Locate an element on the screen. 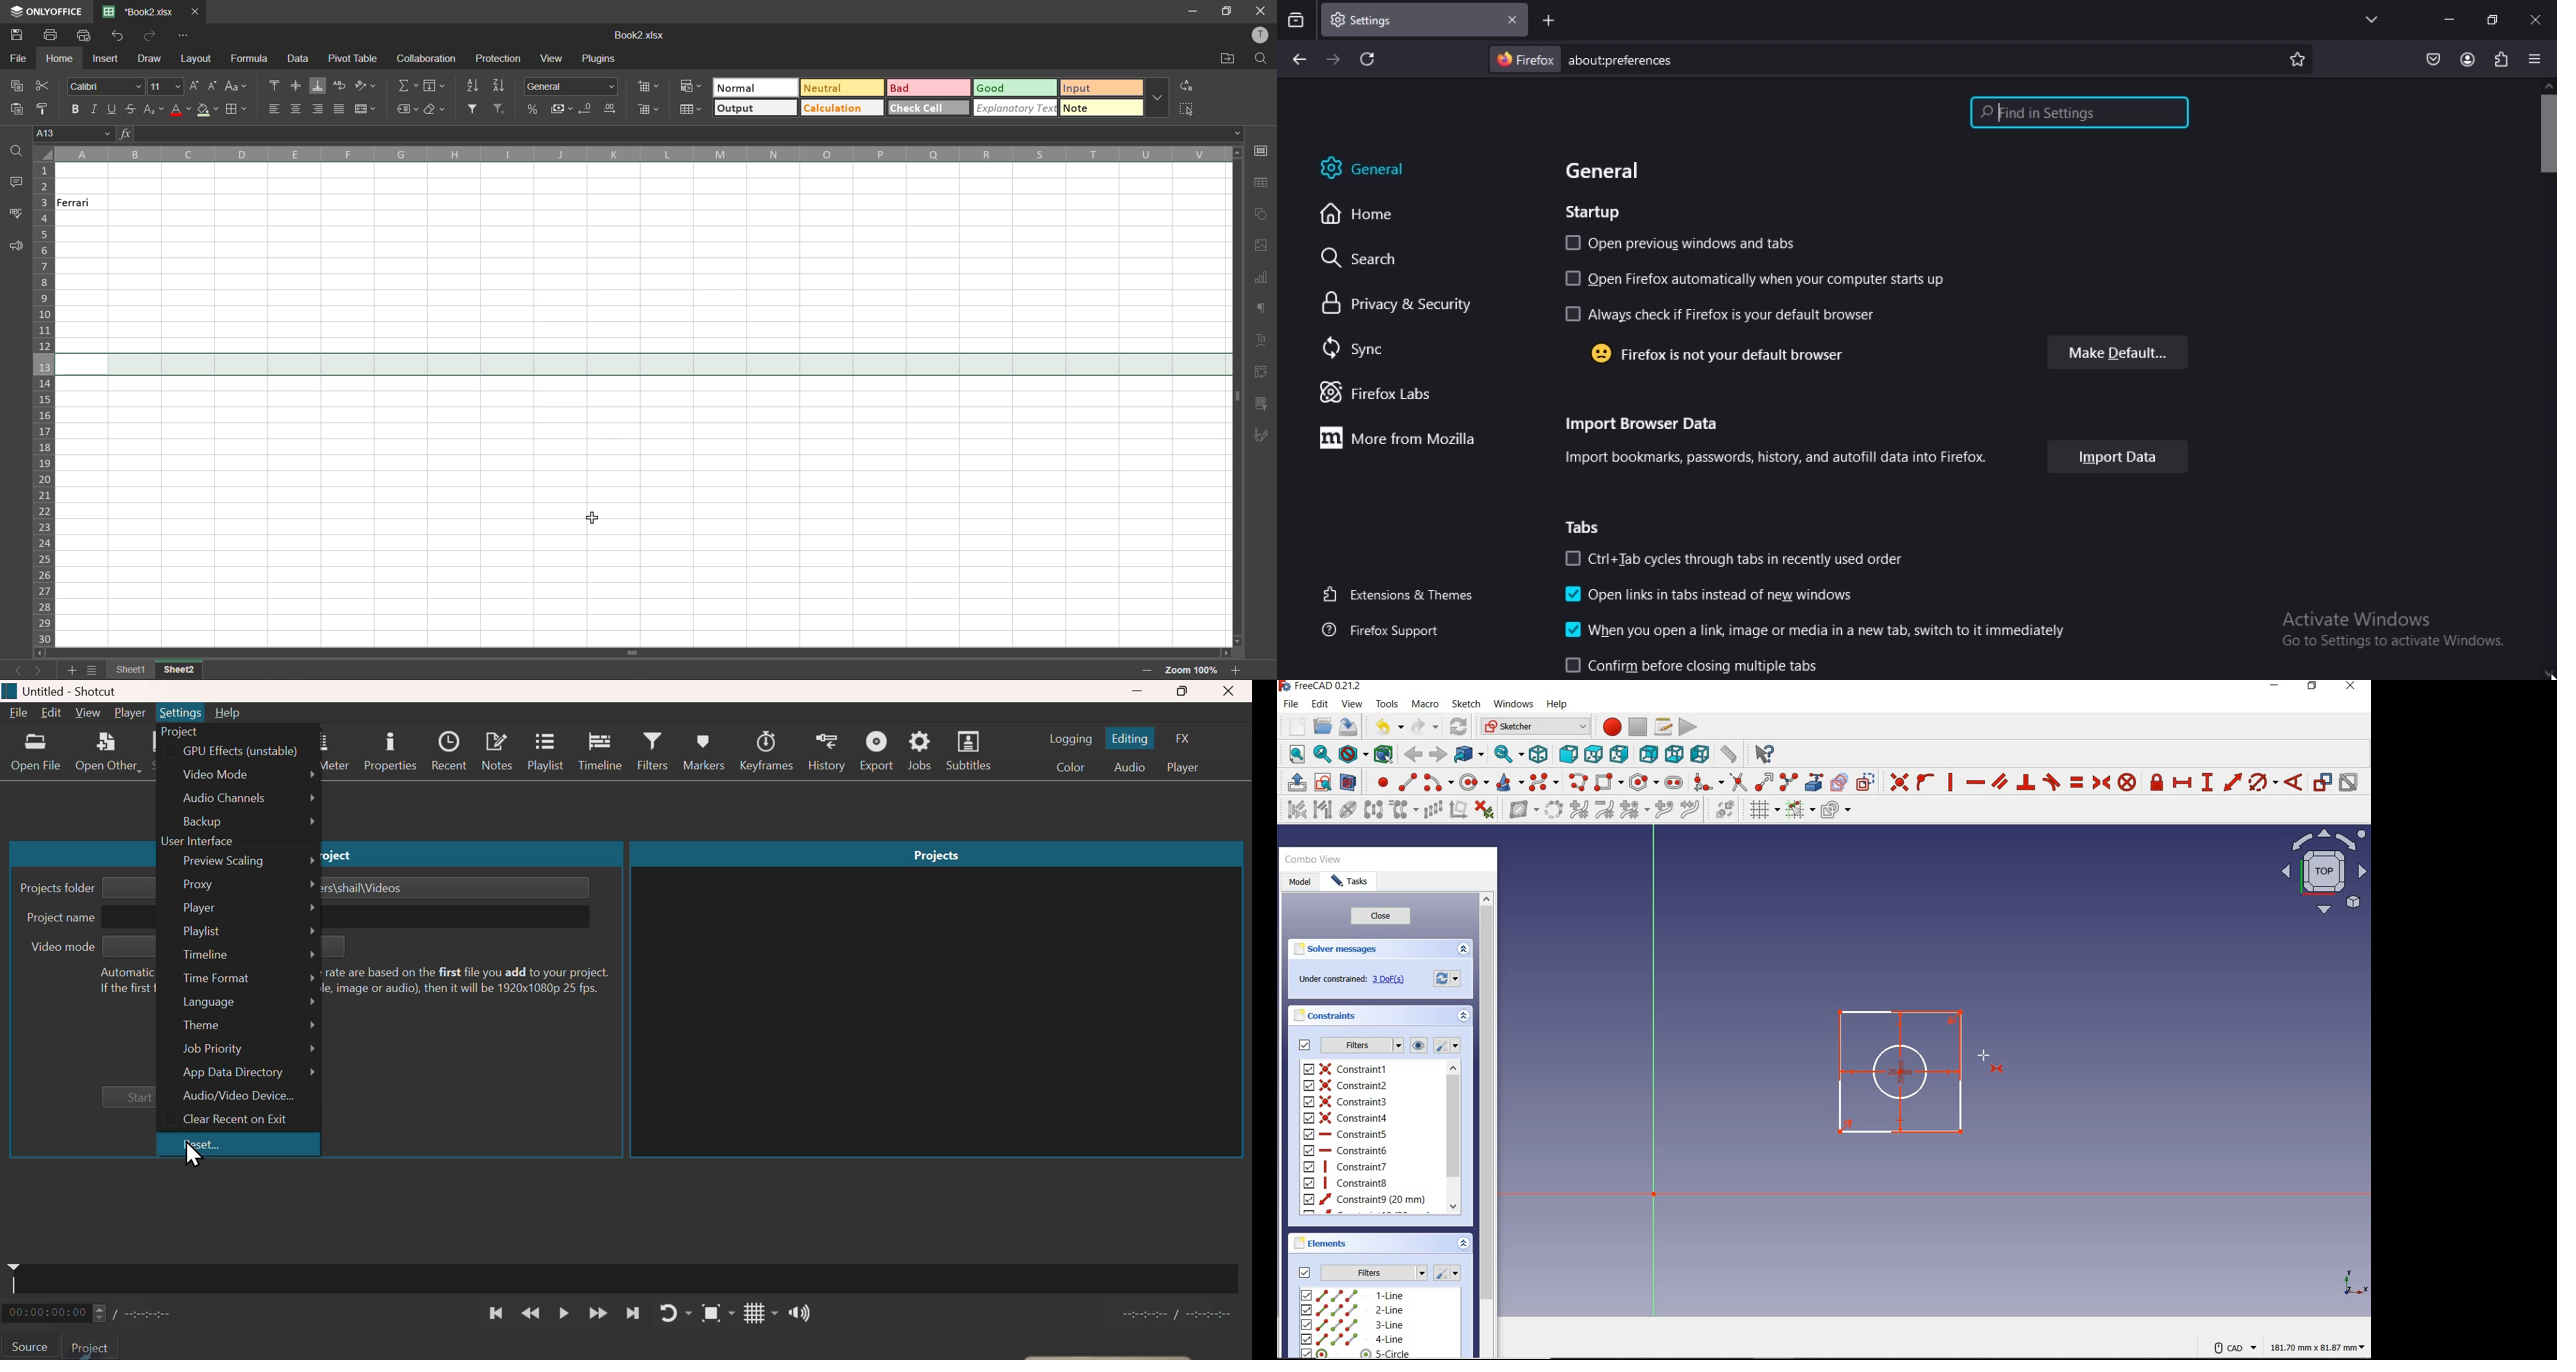  formula bar is located at coordinates (679, 132).